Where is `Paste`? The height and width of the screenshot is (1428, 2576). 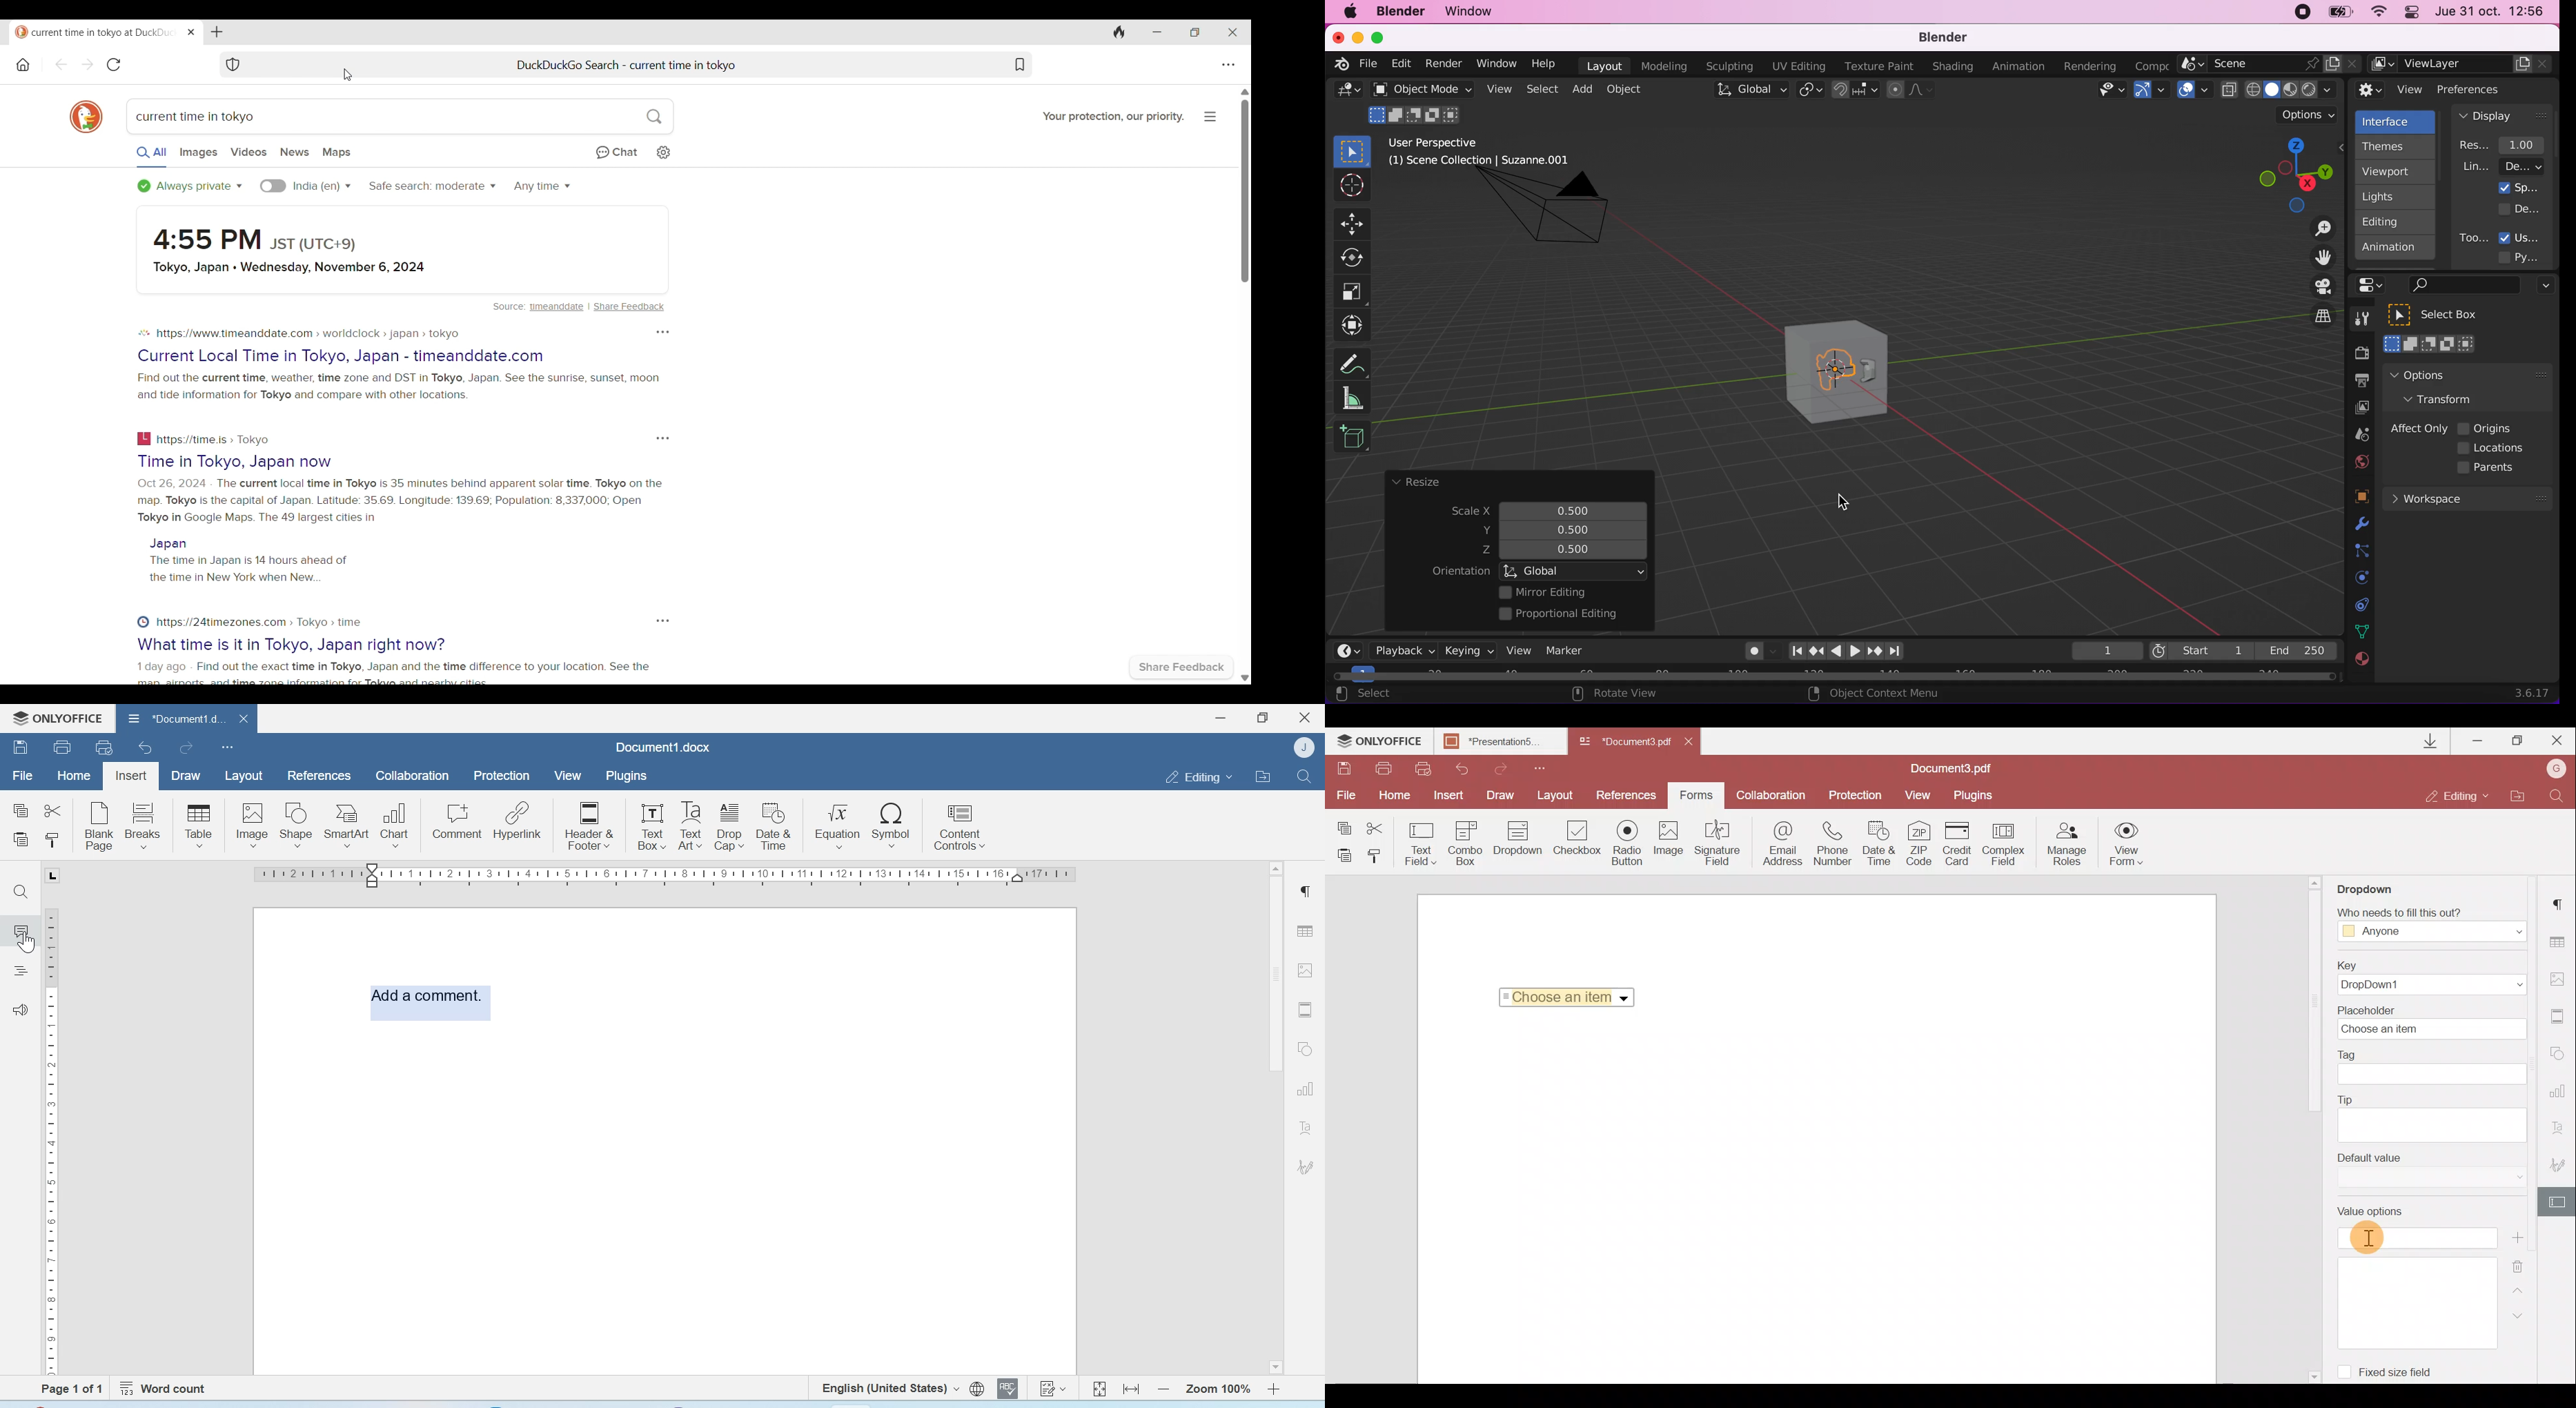 Paste is located at coordinates (22, 841).